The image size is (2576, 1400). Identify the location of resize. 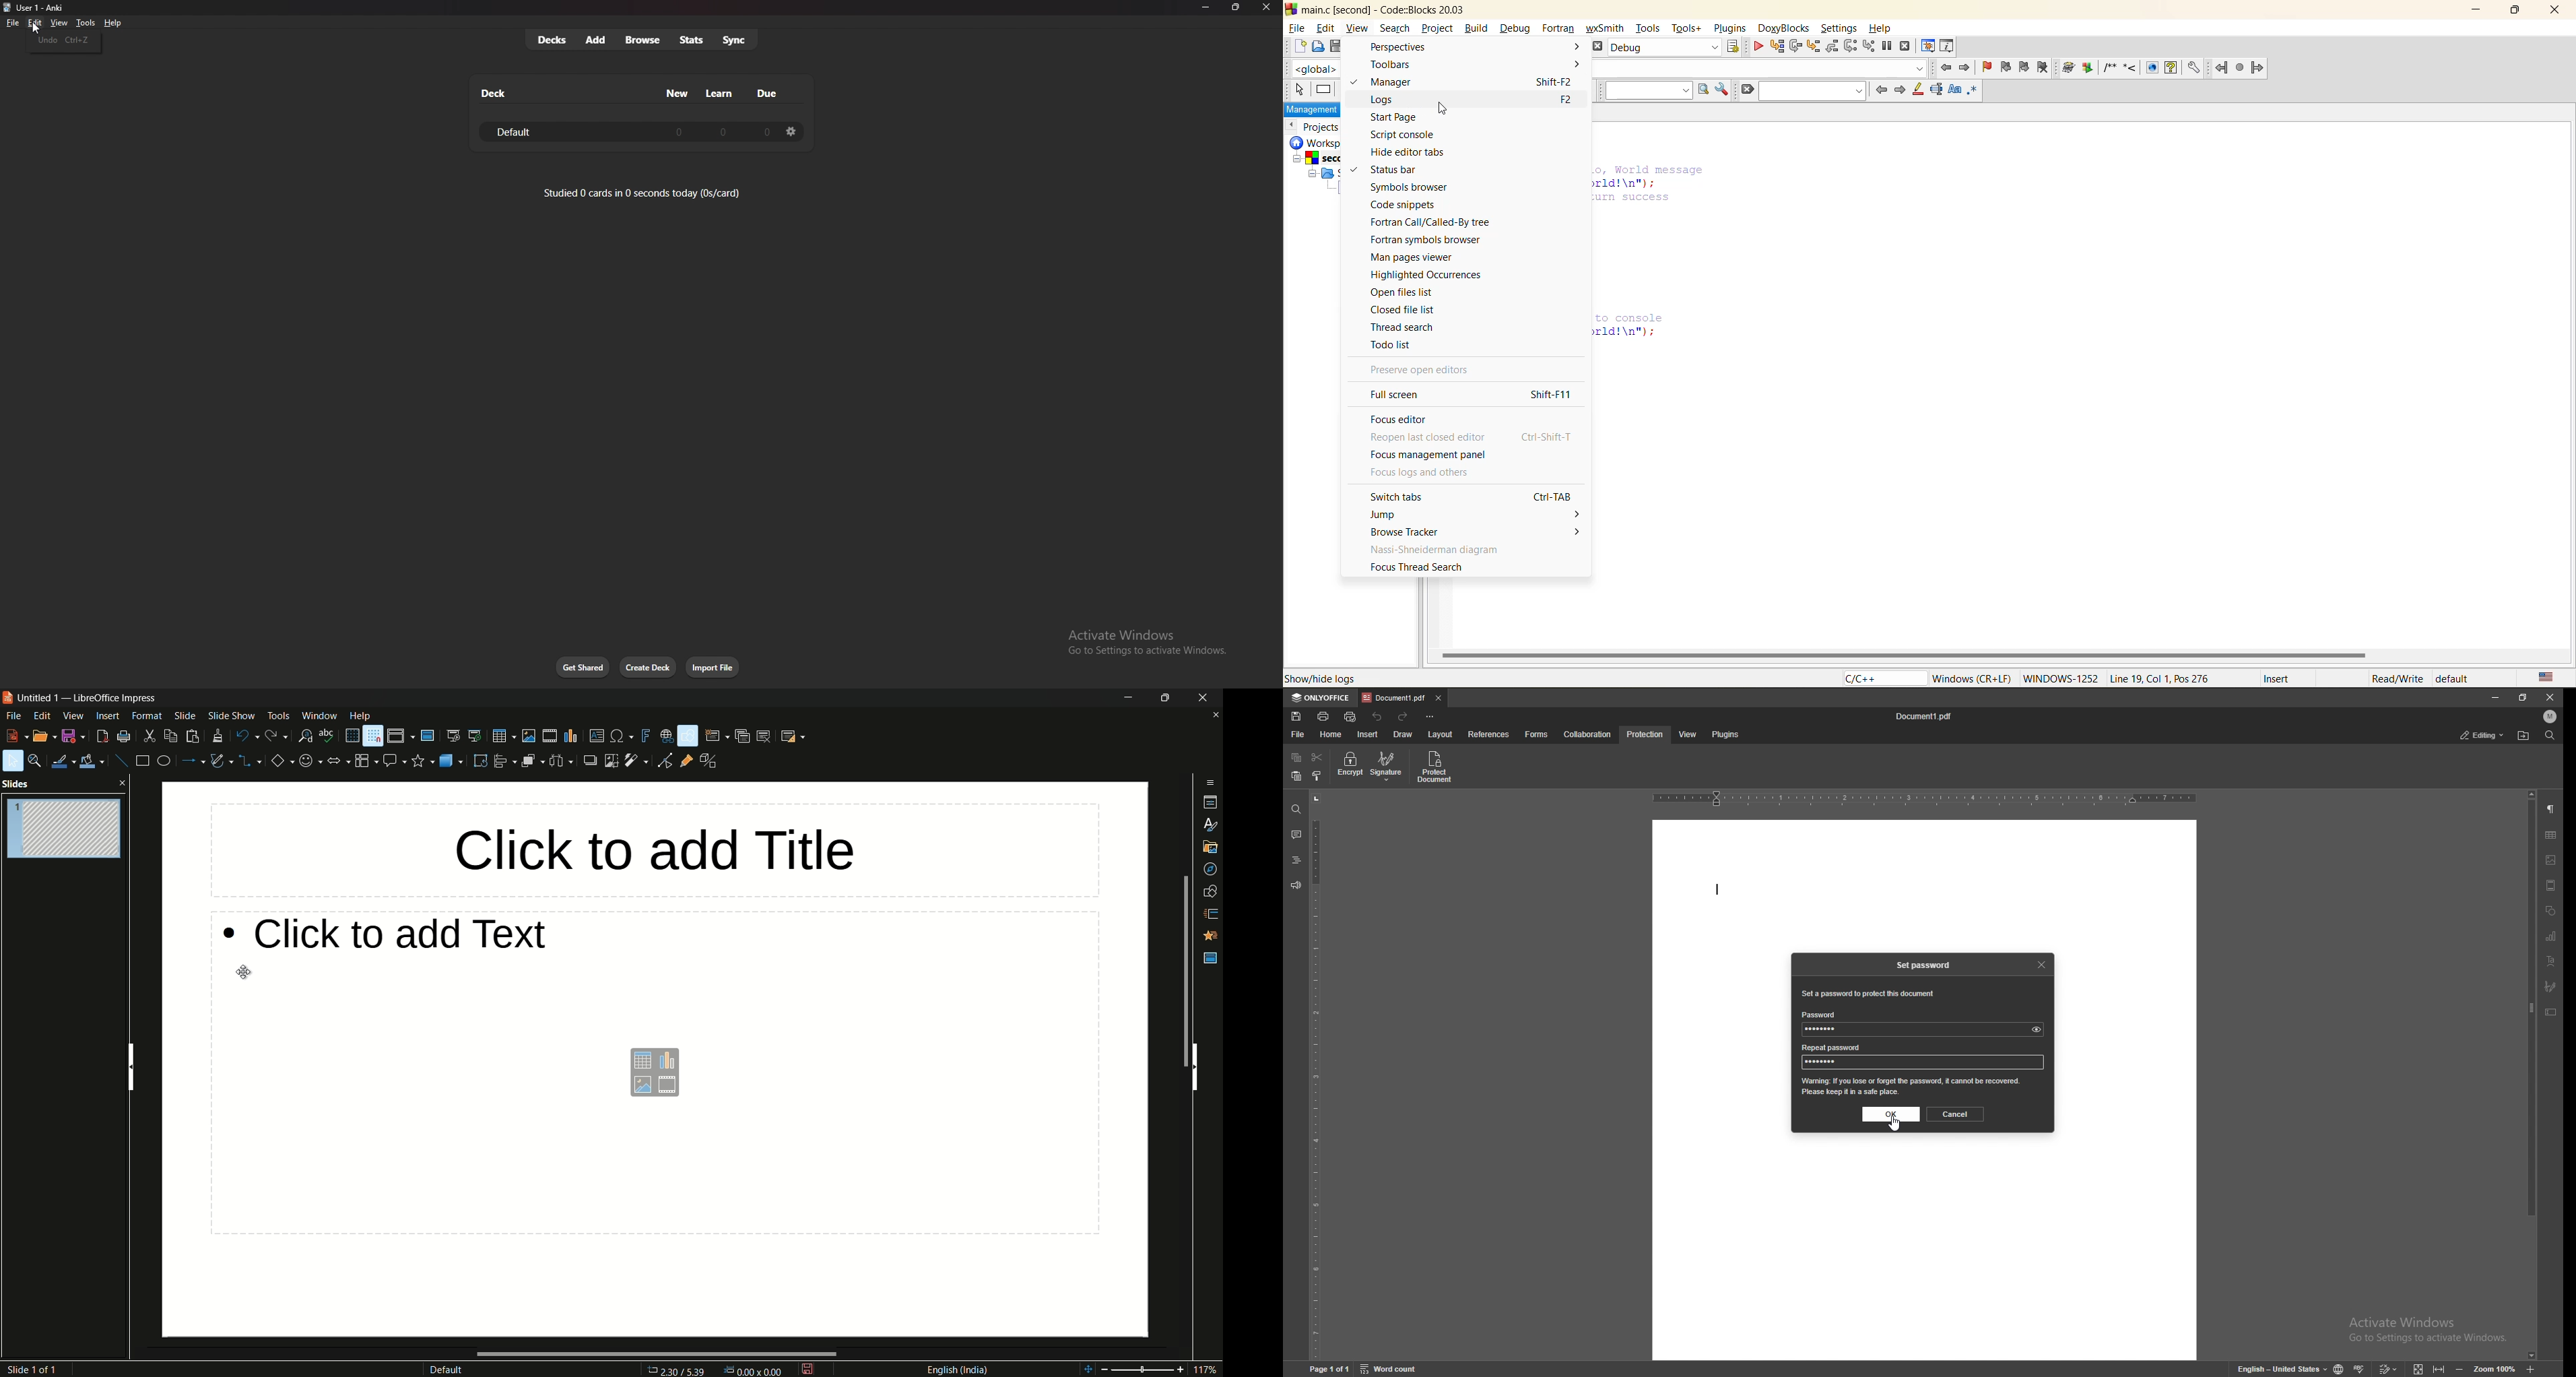
(2525, 698).